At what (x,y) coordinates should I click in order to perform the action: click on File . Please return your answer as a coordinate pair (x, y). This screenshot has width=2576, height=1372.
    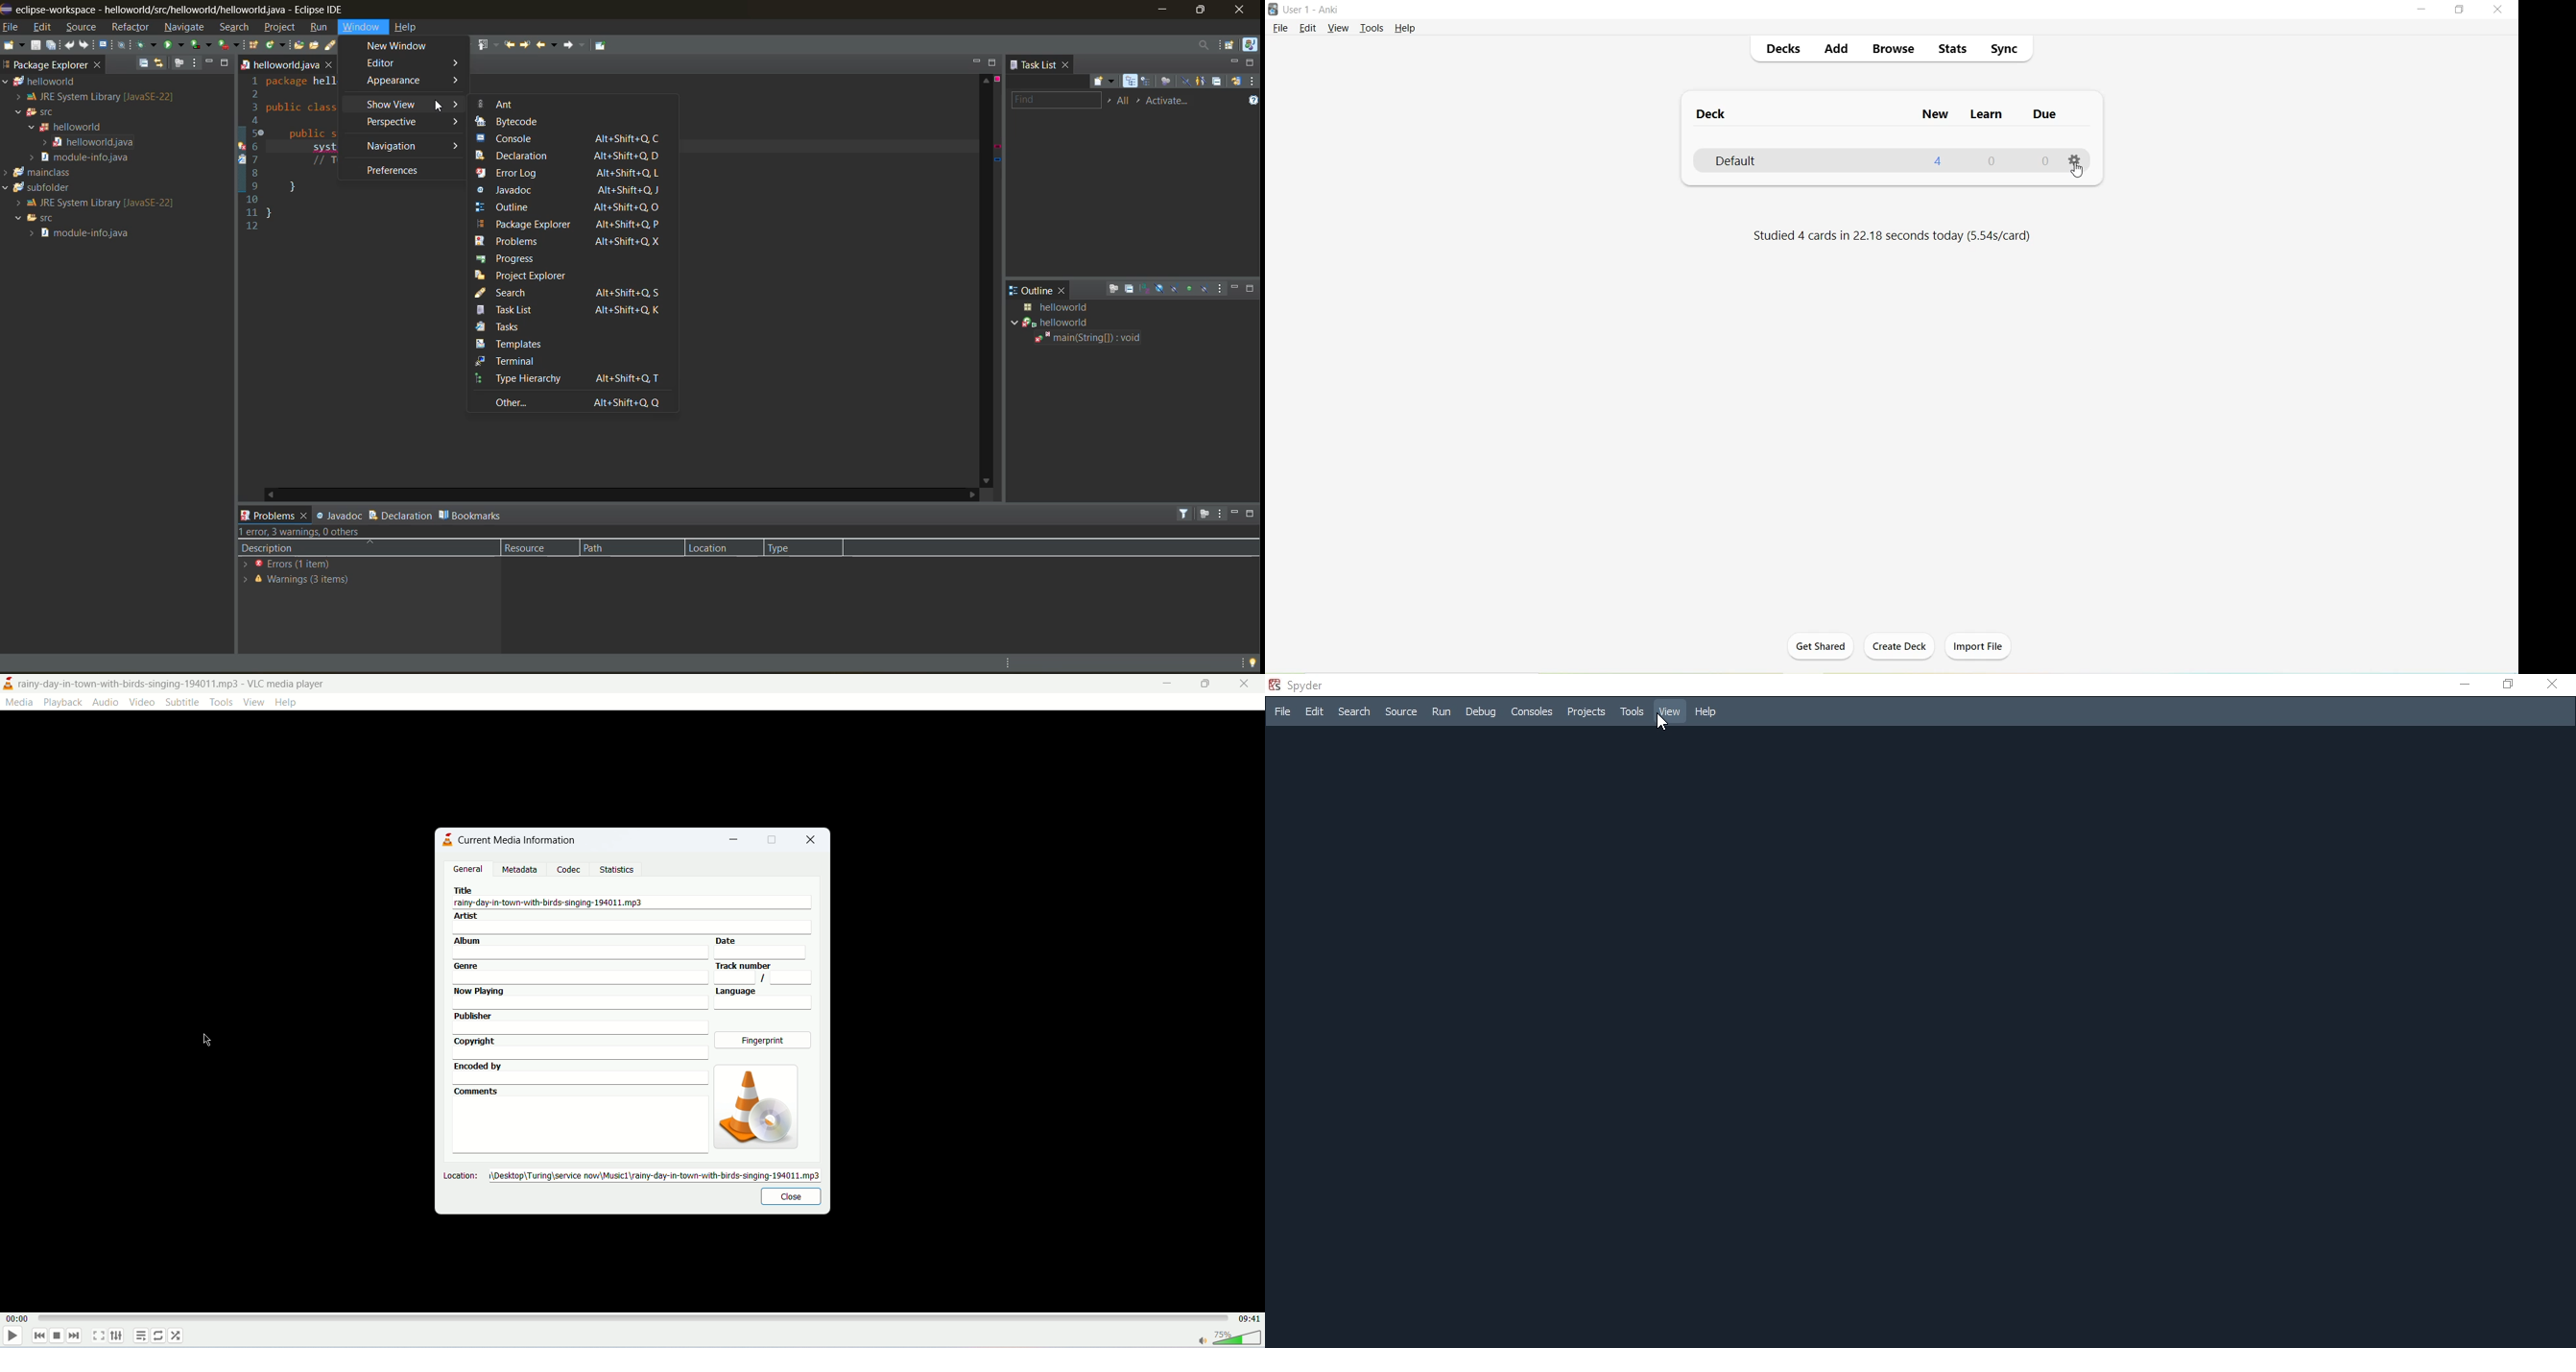
    Looking at the image, I should click on (1281, 711).